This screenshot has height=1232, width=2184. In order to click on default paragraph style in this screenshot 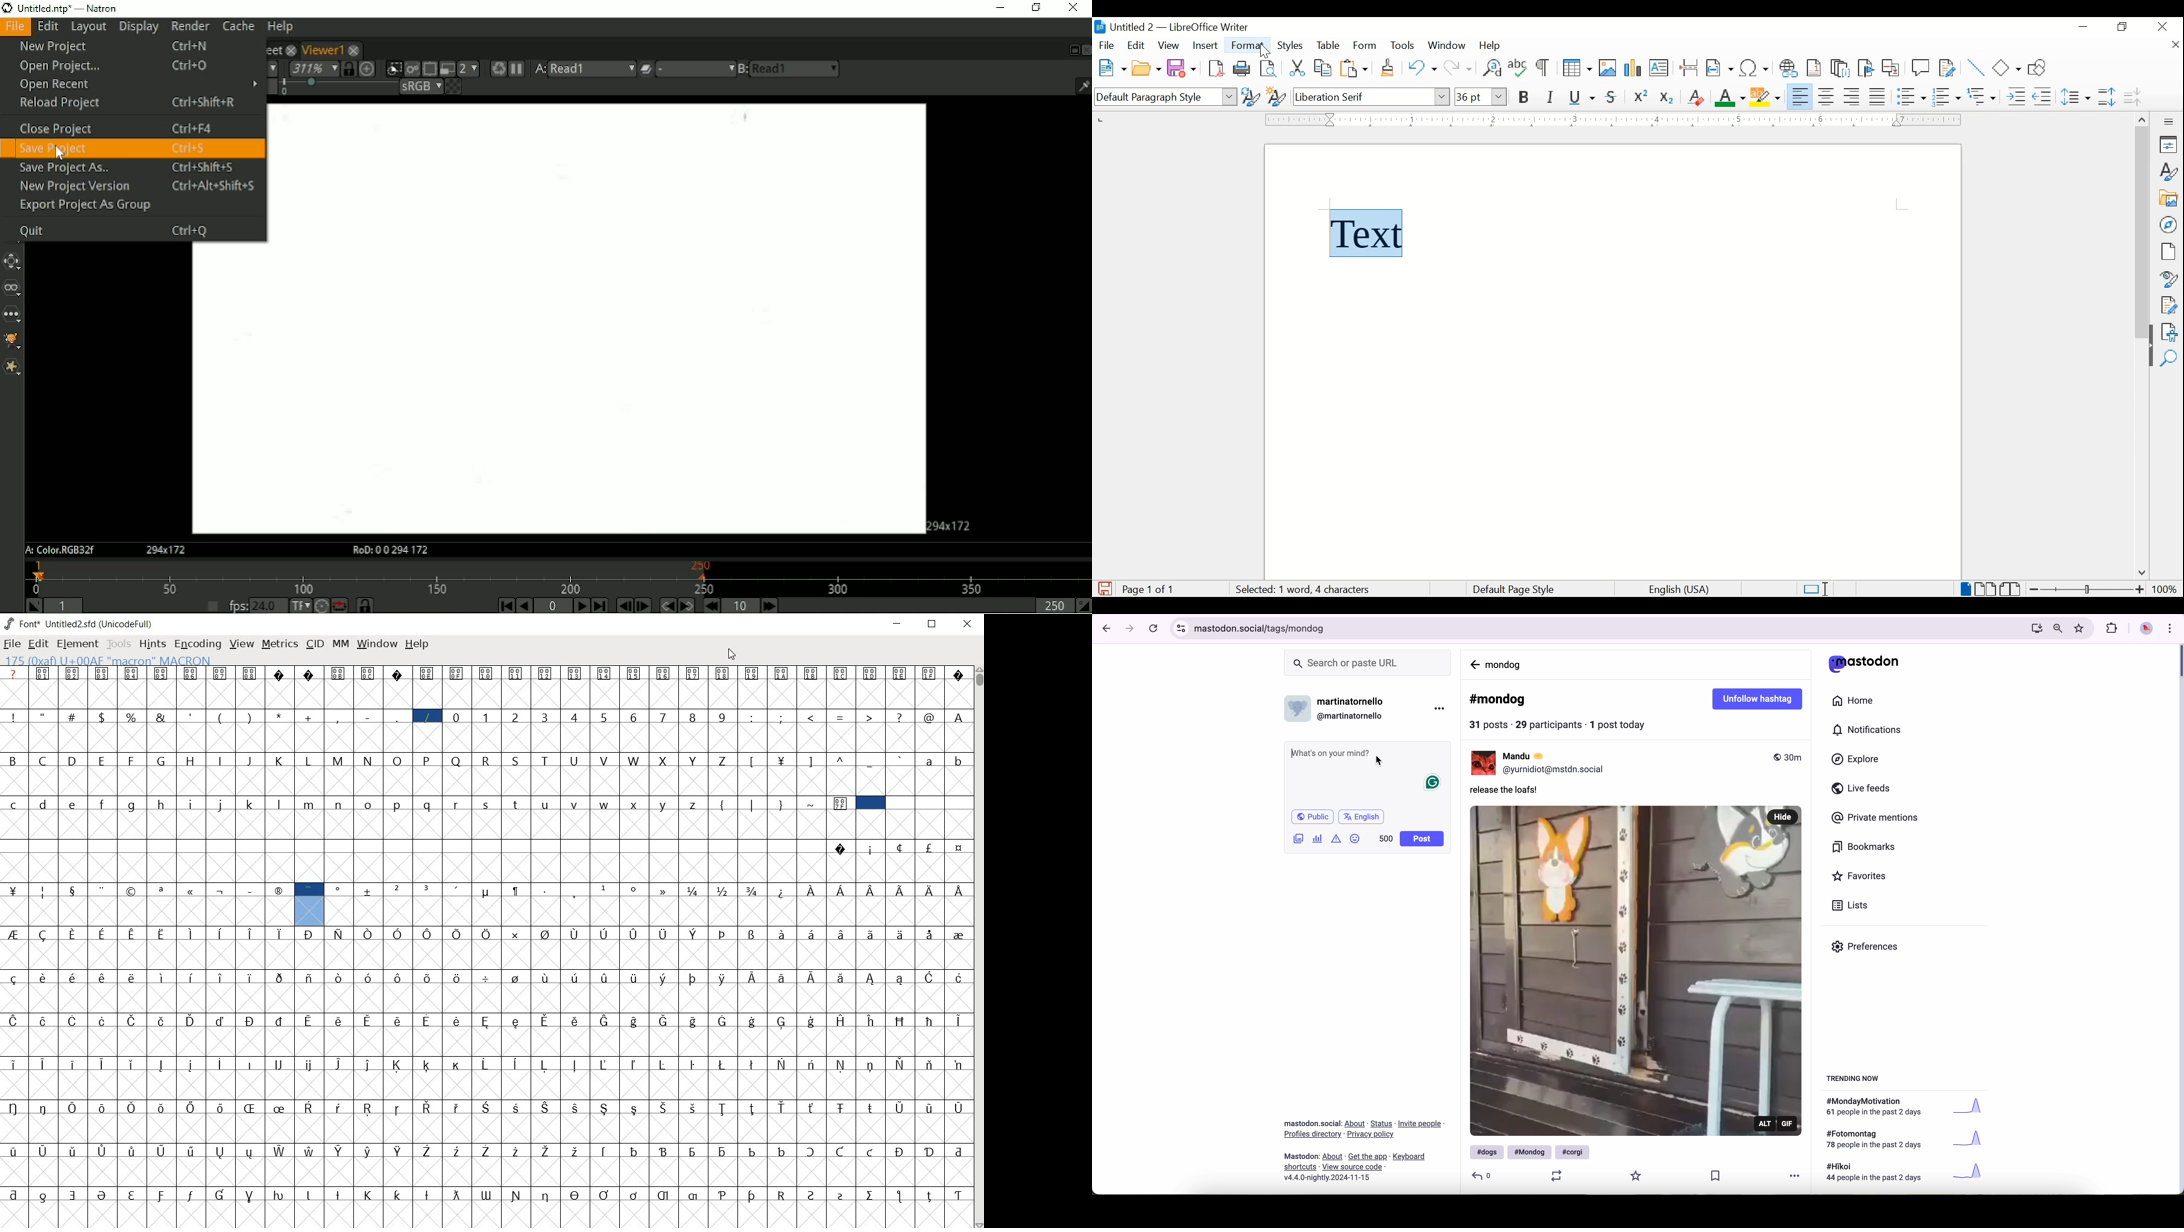, I will do `click(1164, 97)`.